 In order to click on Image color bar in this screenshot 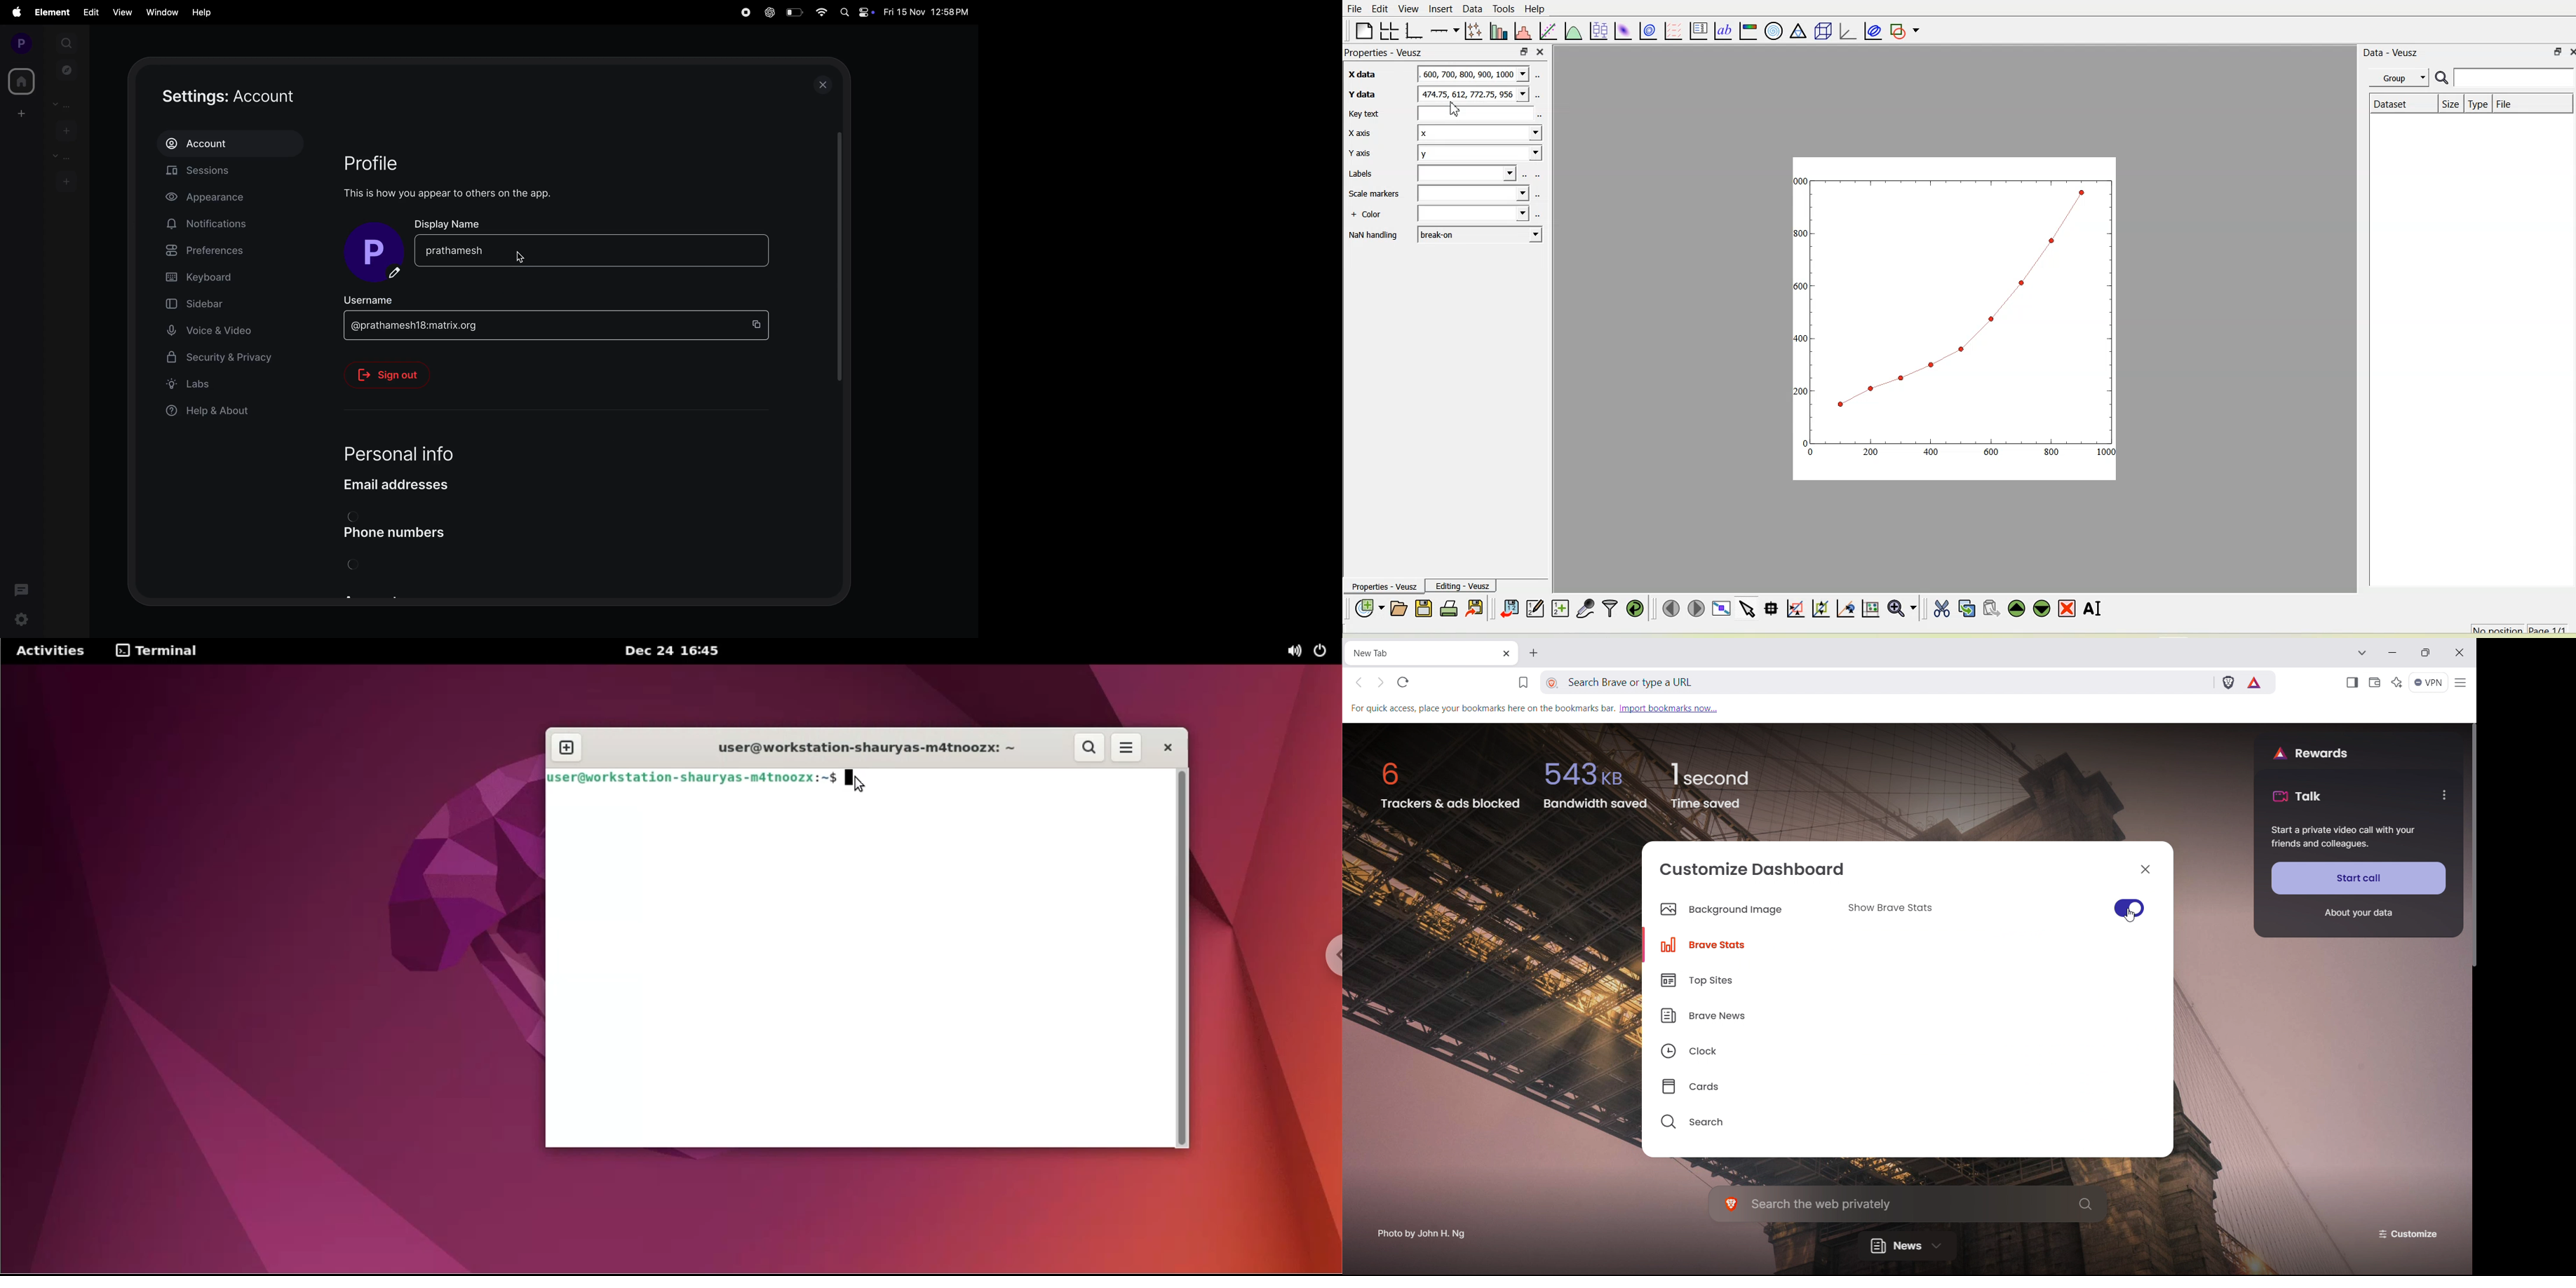, I will do `click(1748, 30)`.